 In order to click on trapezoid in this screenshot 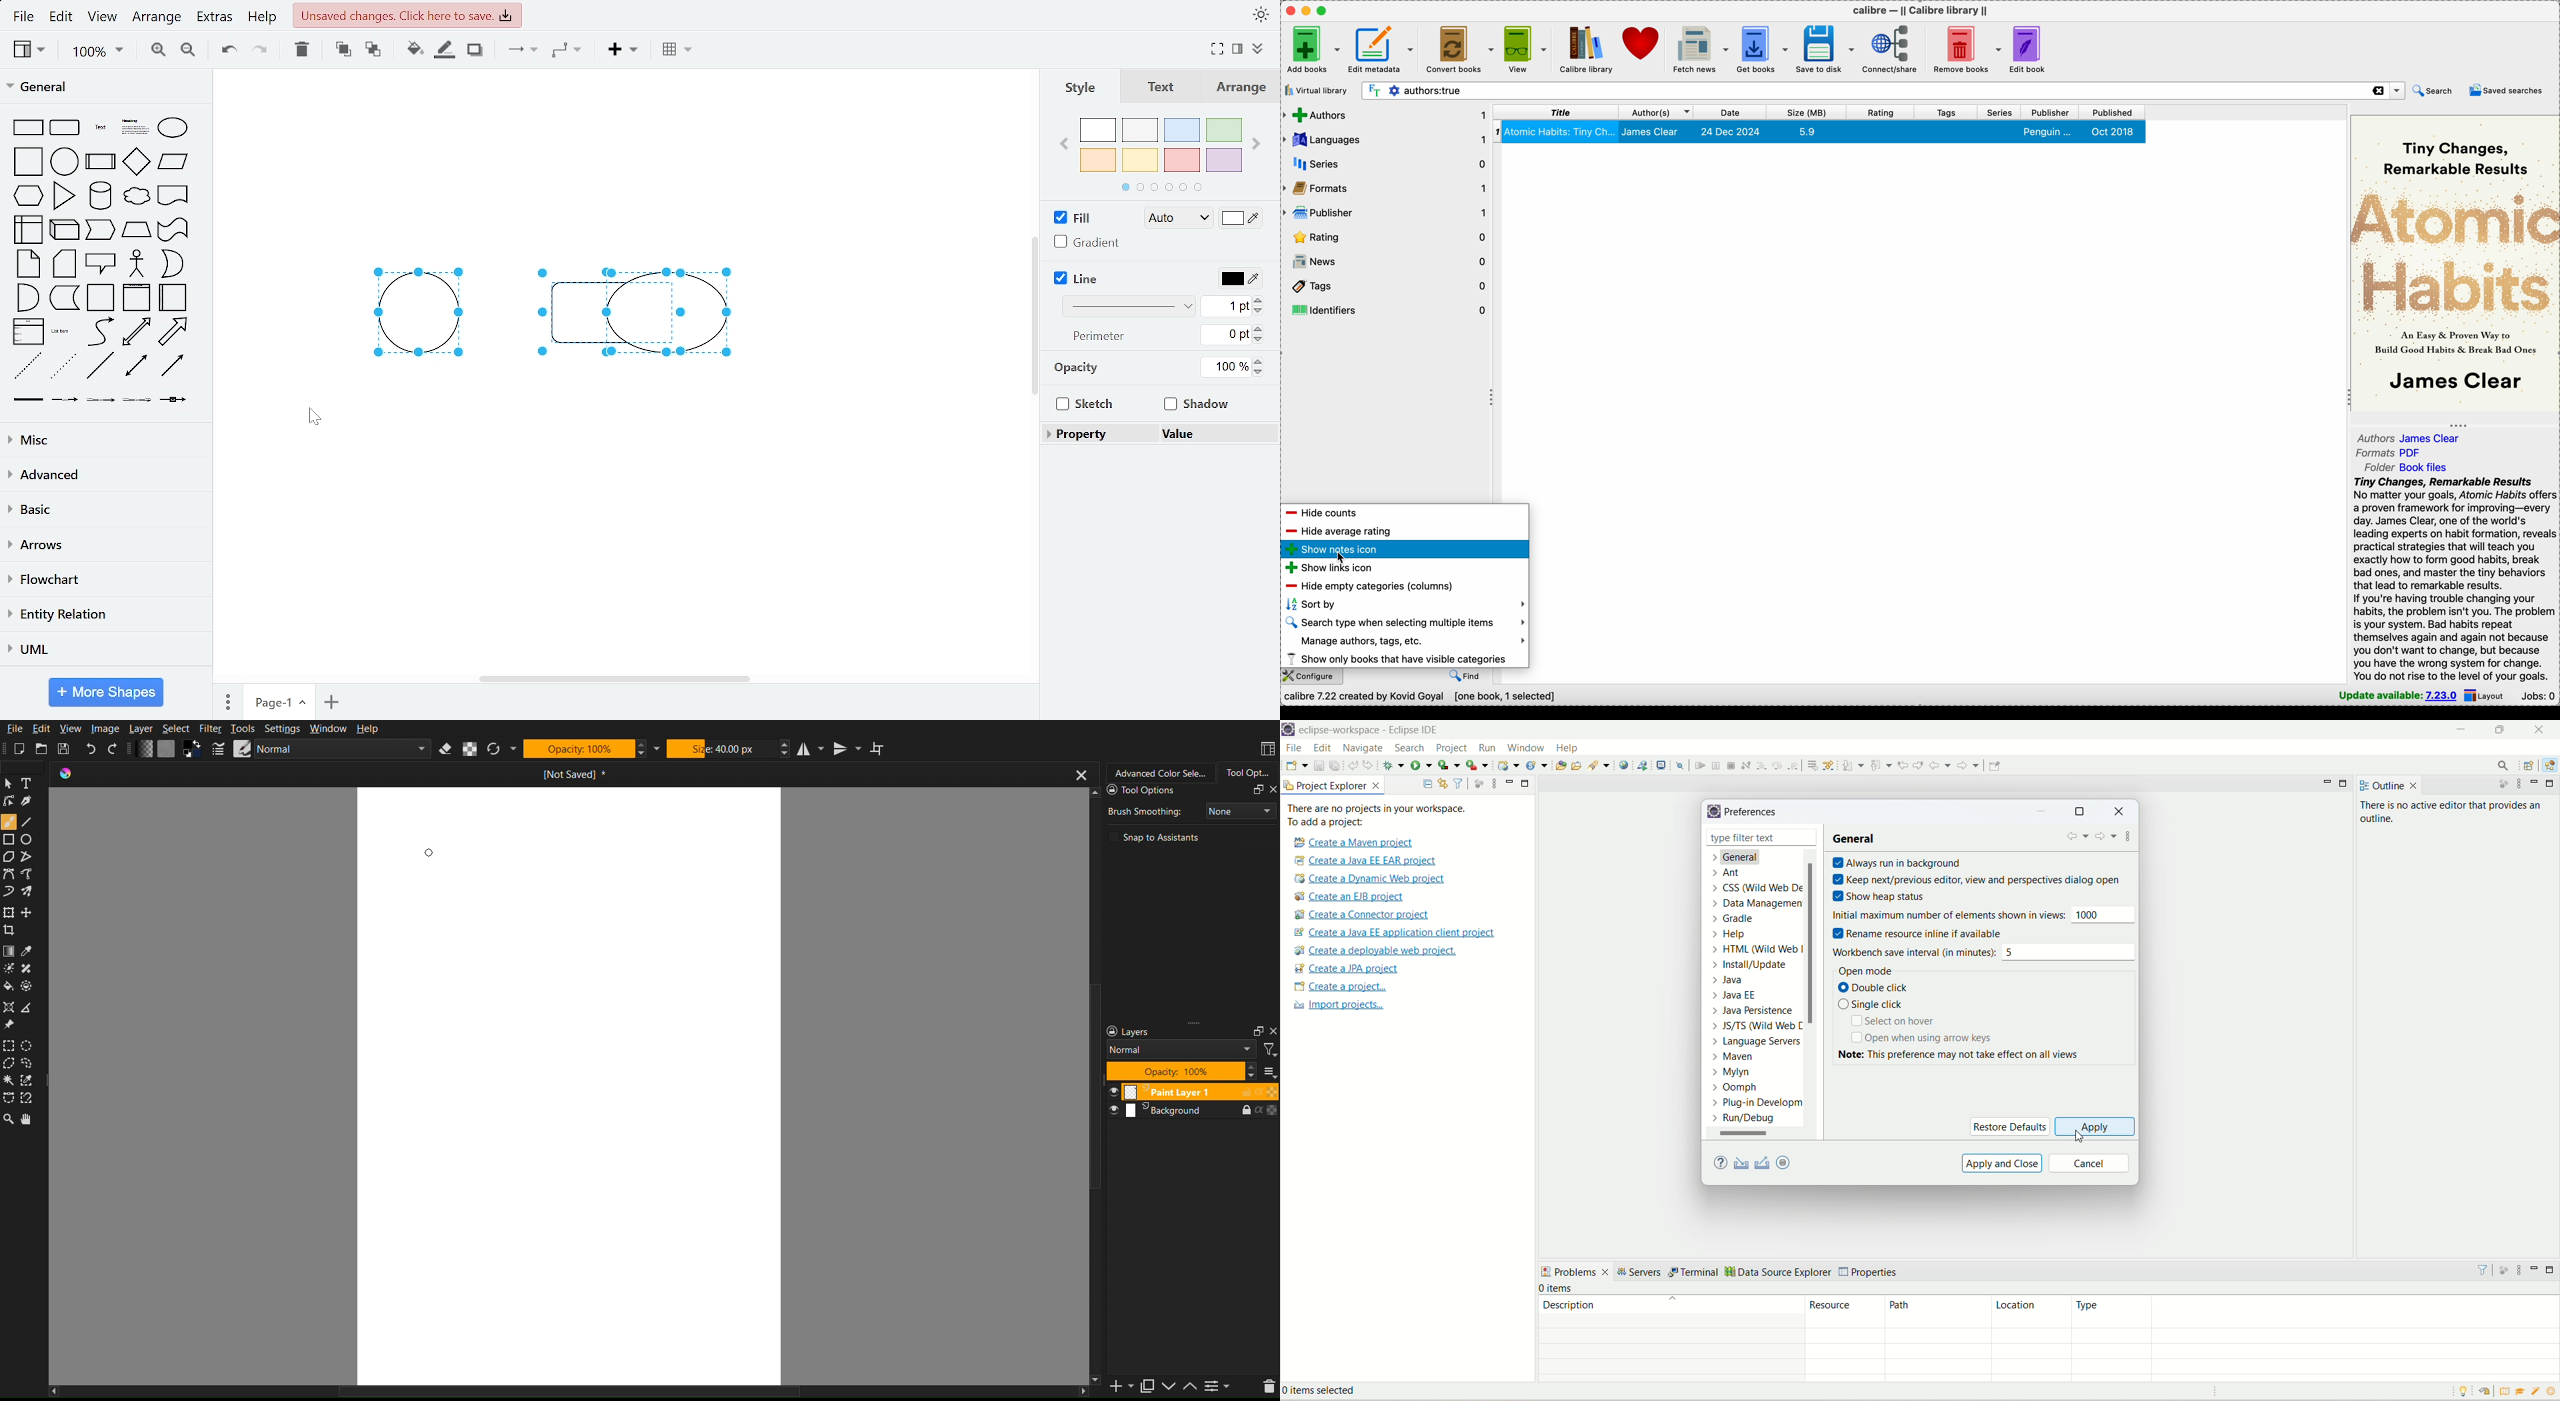, I will do `click(137, 230)`.